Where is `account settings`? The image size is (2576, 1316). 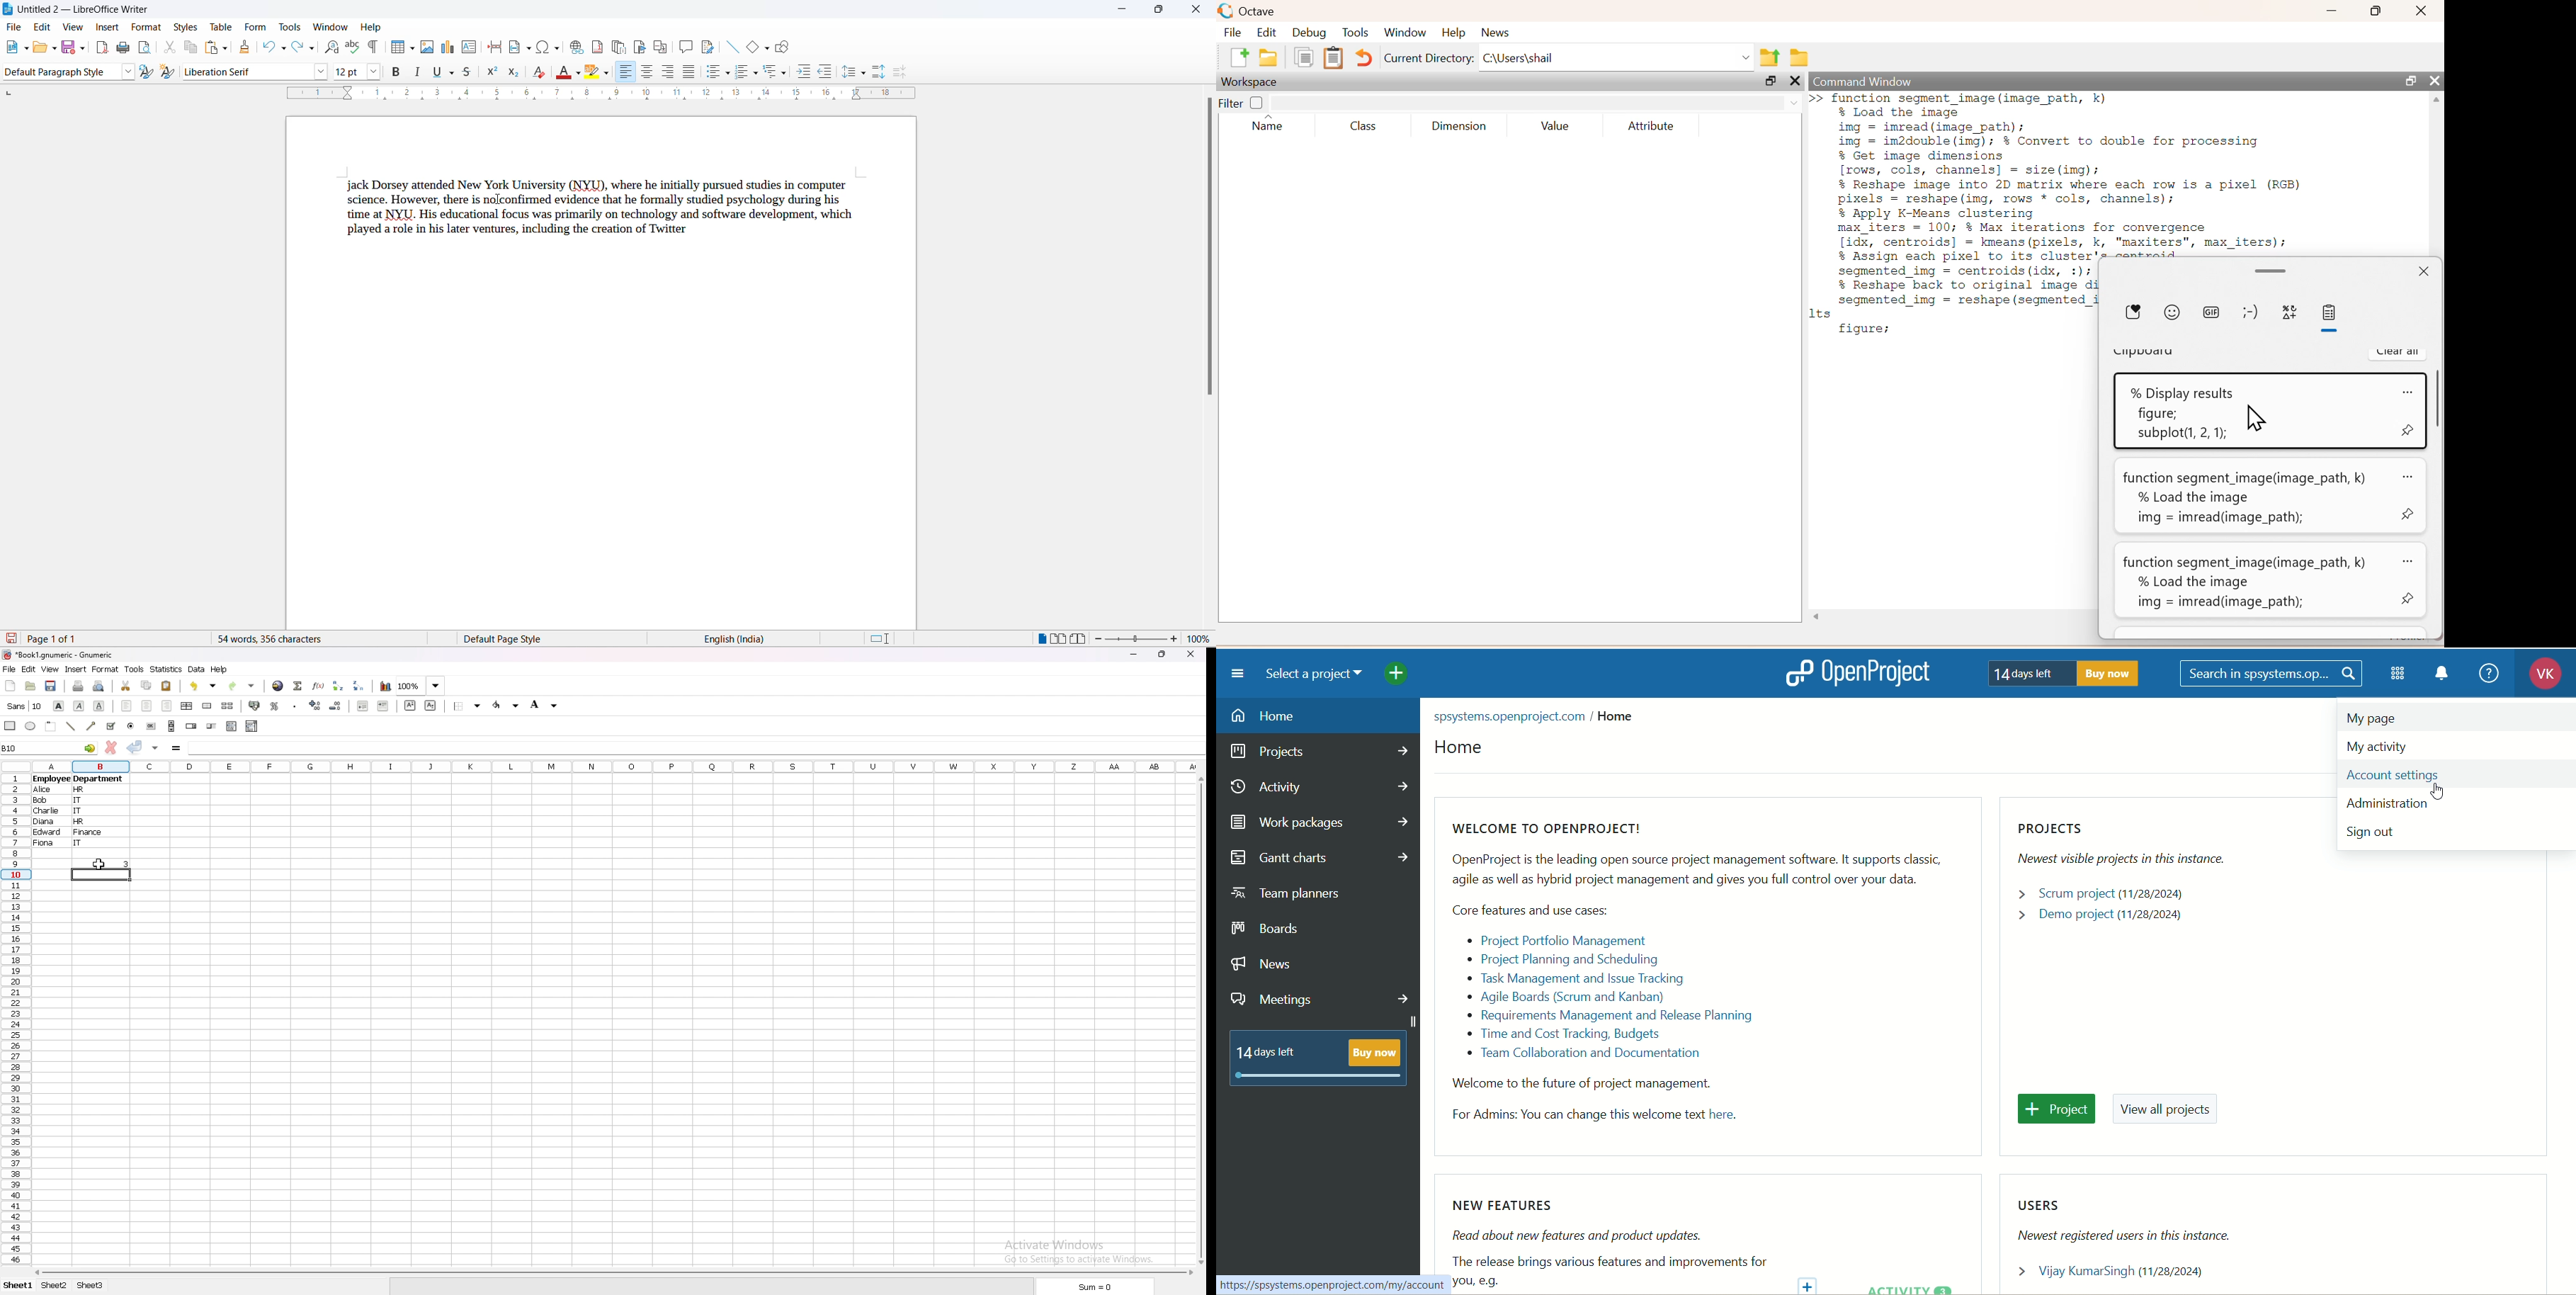
account settings is located at coordinates (2401, 774).